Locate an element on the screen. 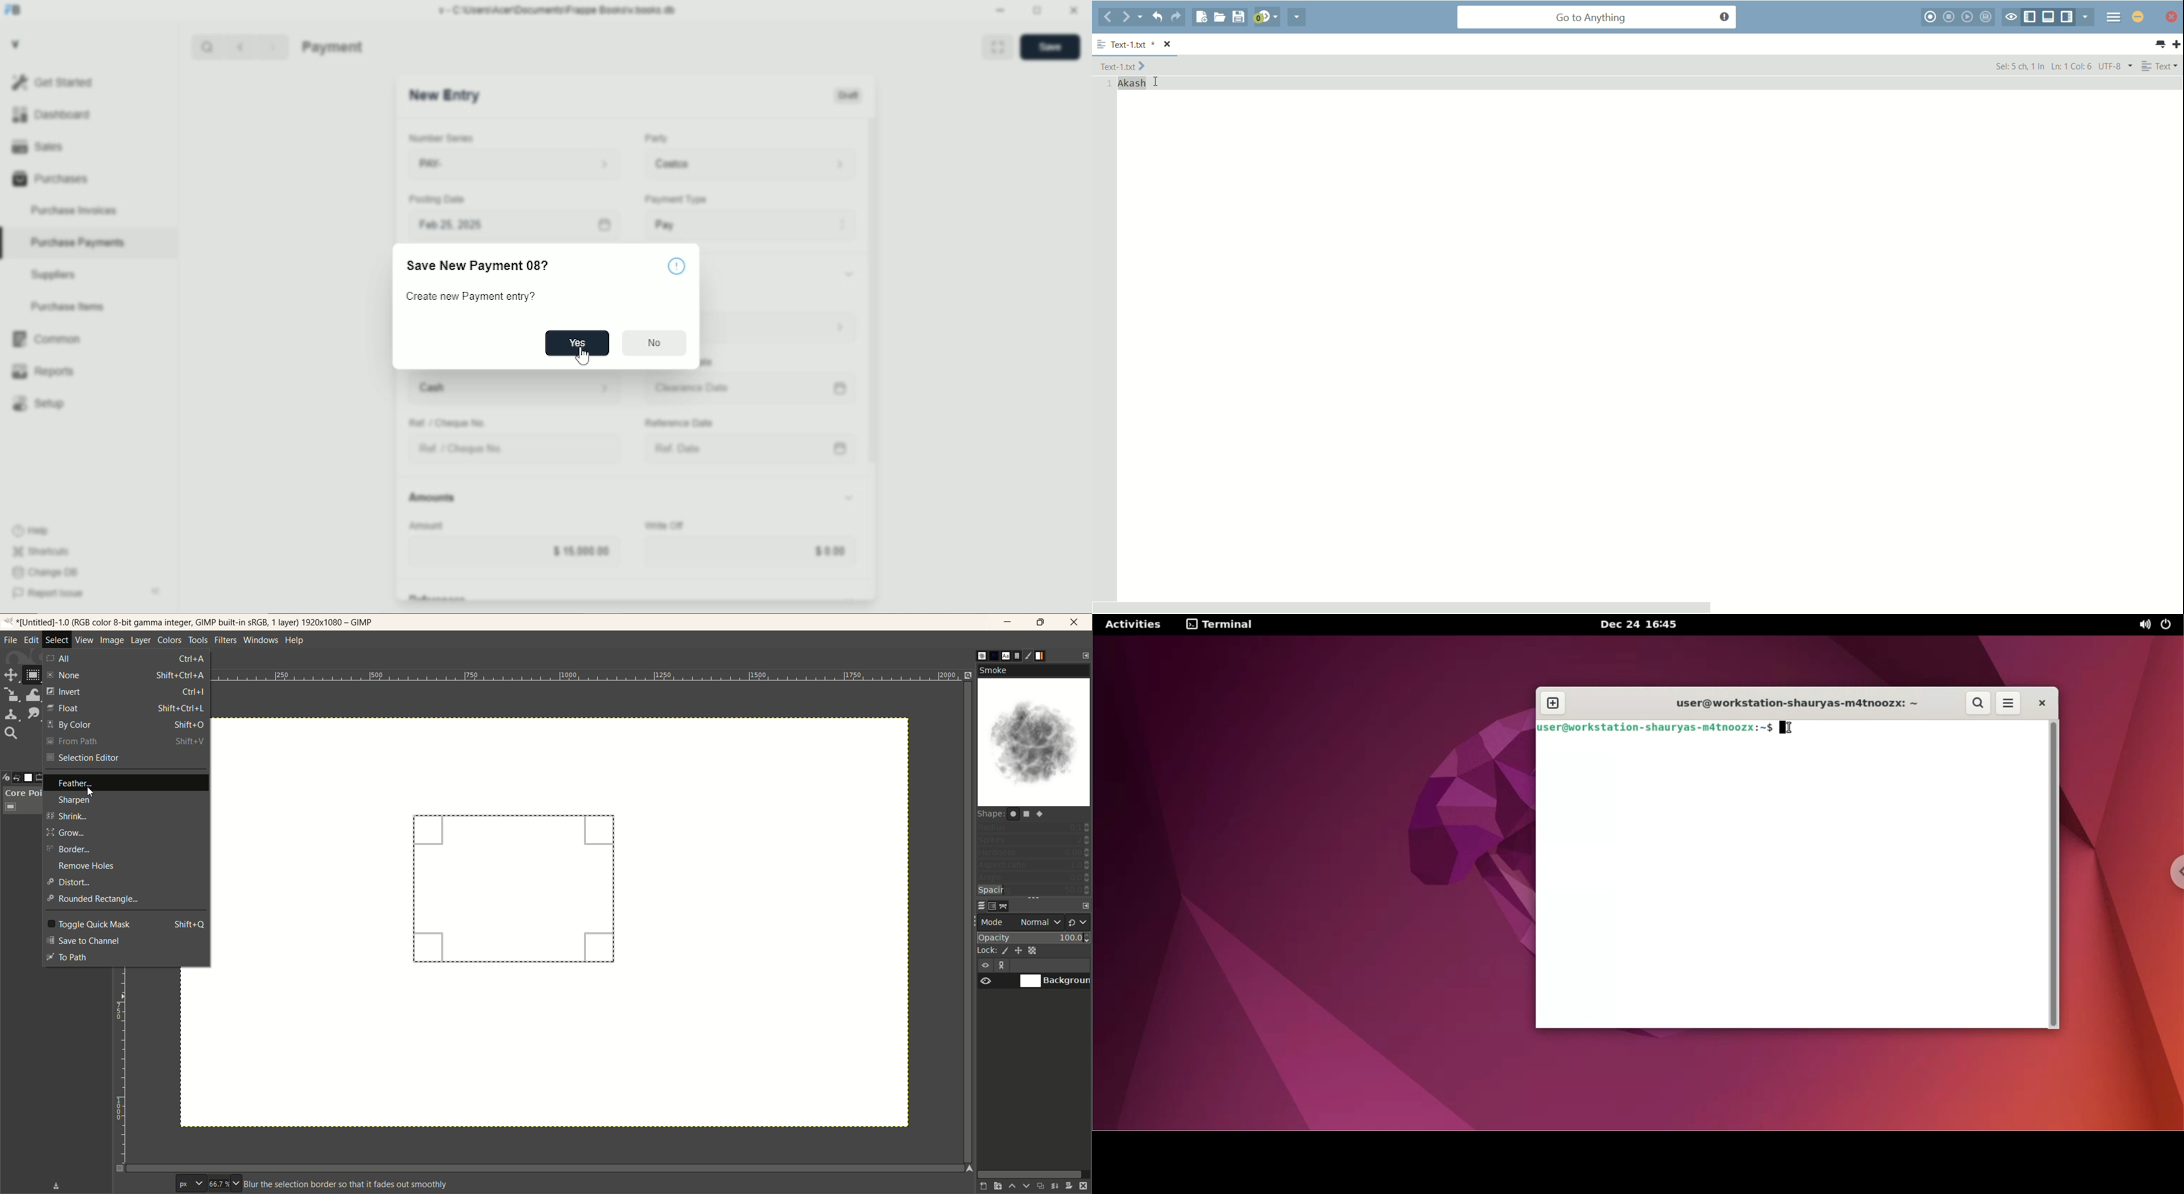 This screenshot has width=2184, height=1204. create a new layer with last used values is located at coordinates (983, 1187).